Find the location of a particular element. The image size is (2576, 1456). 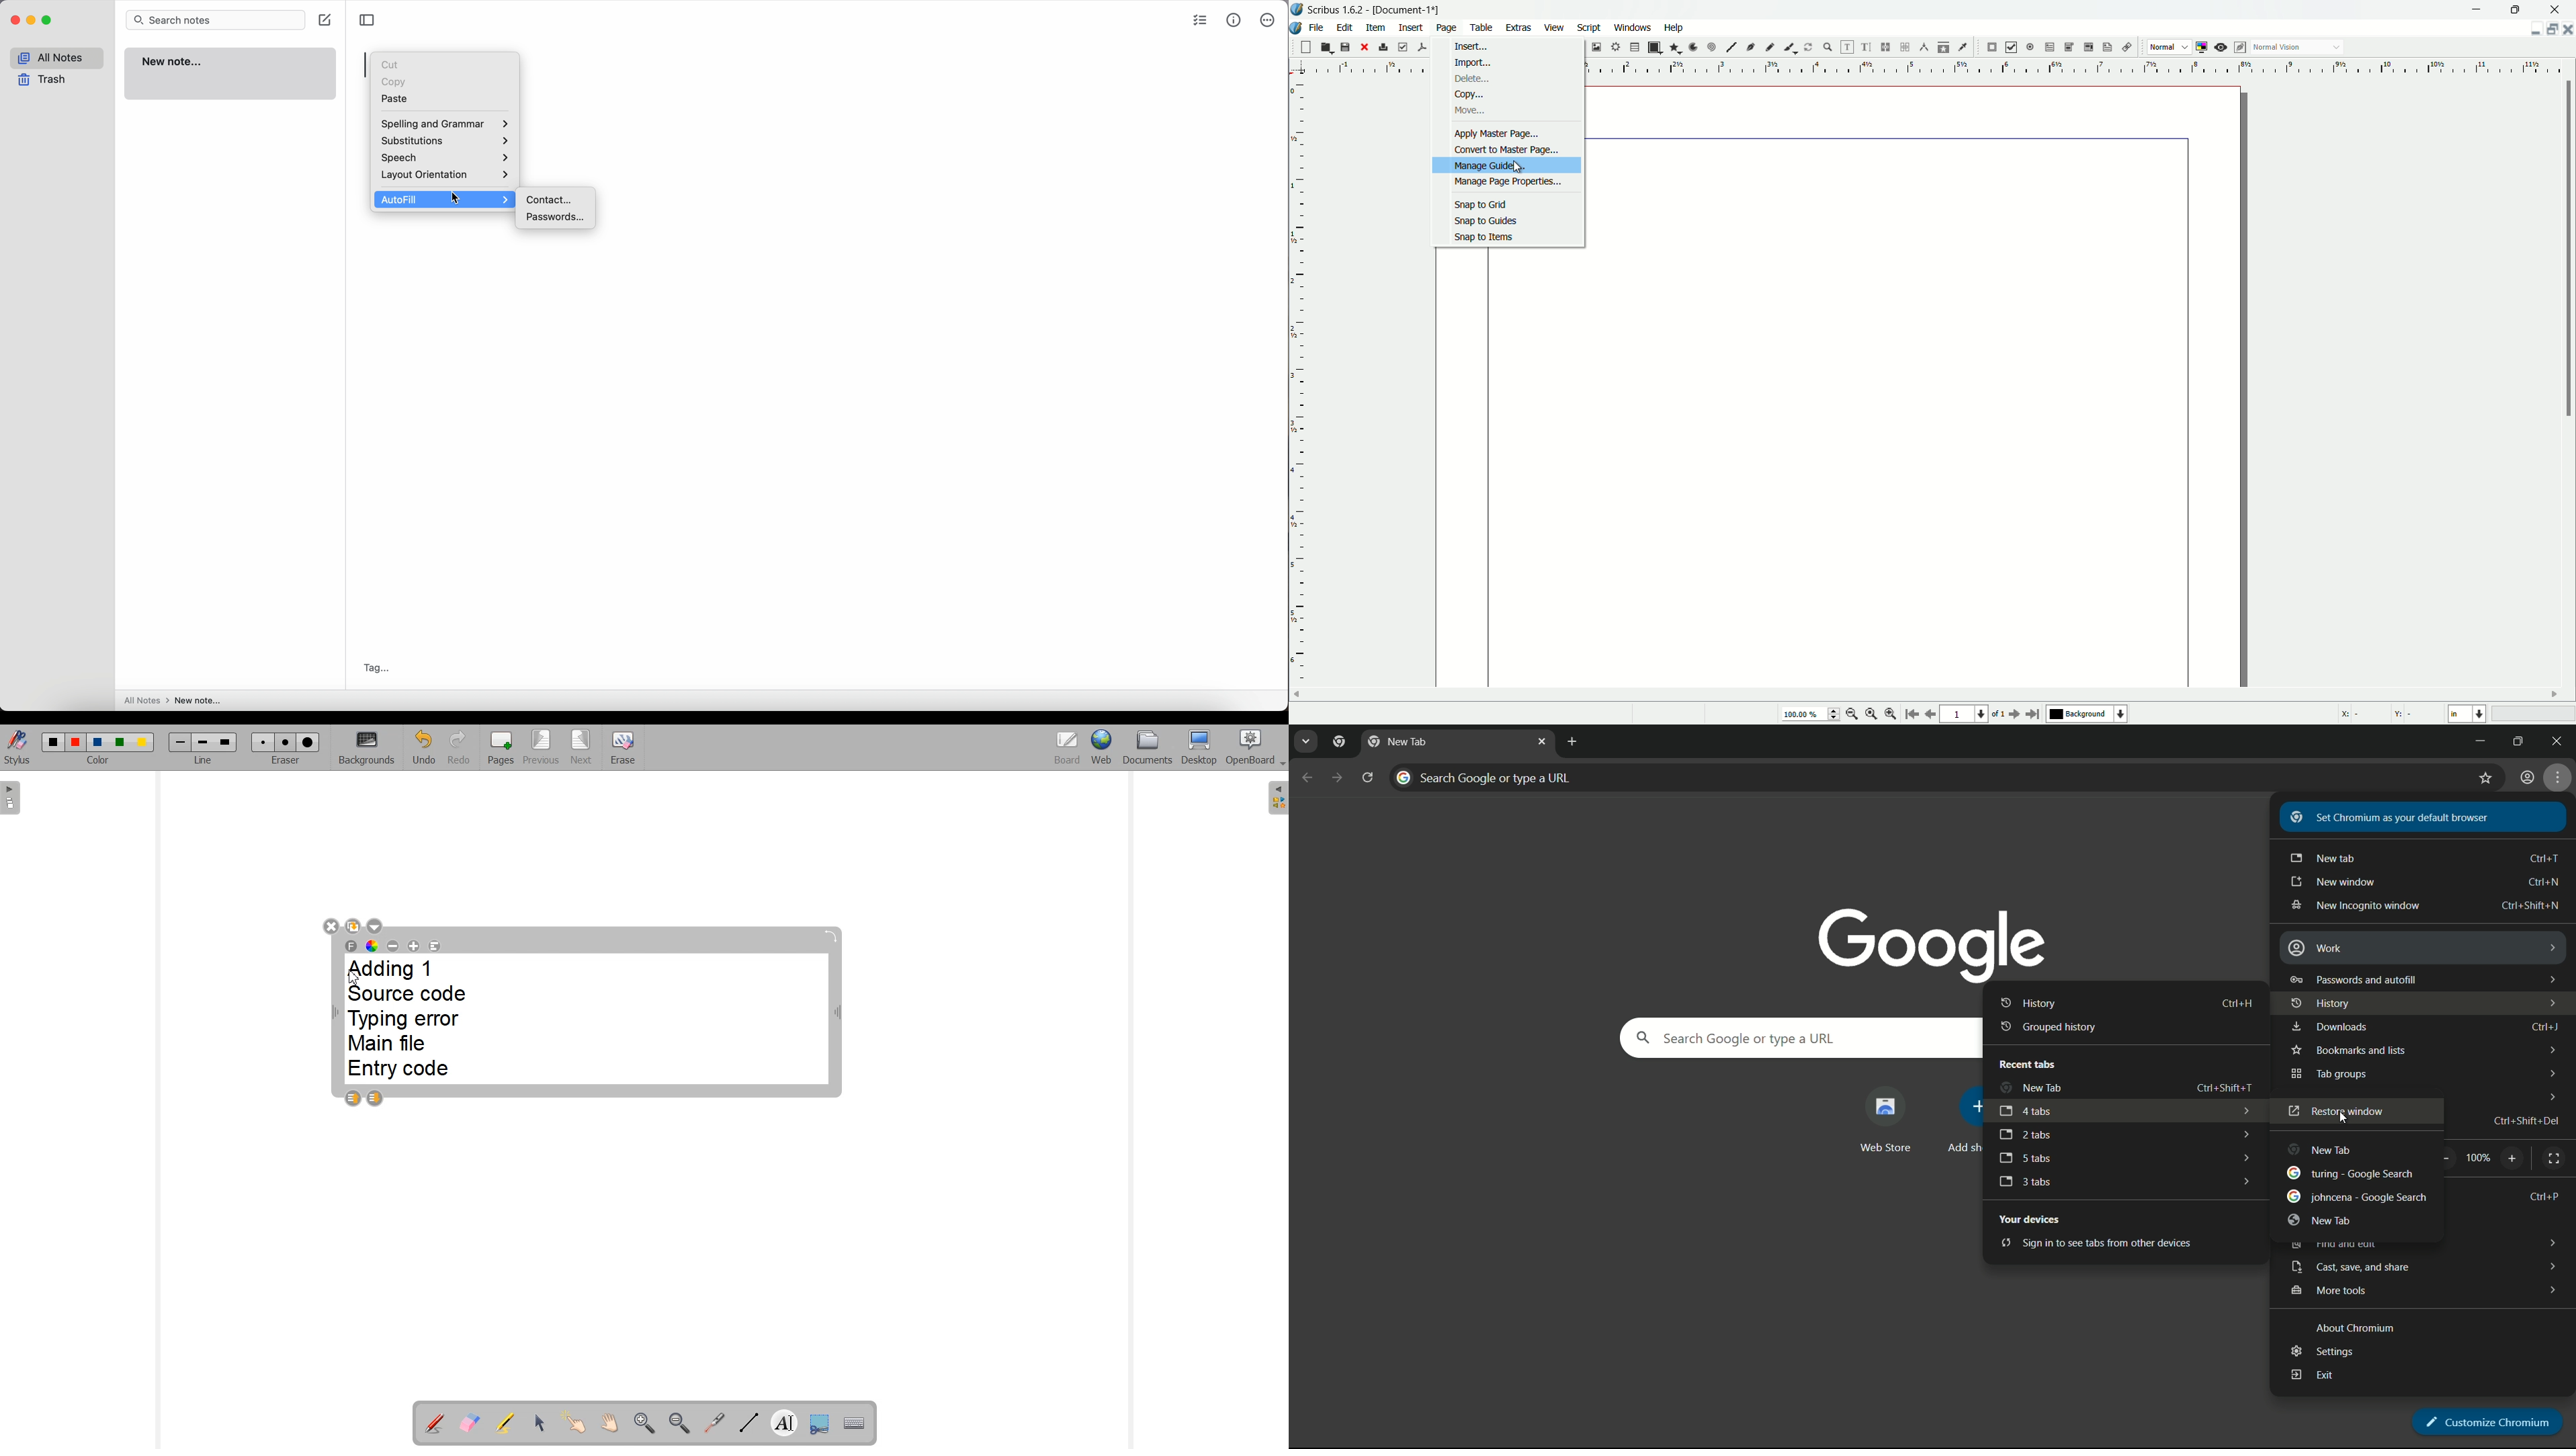

Undo is located at coordinates (423, 747).